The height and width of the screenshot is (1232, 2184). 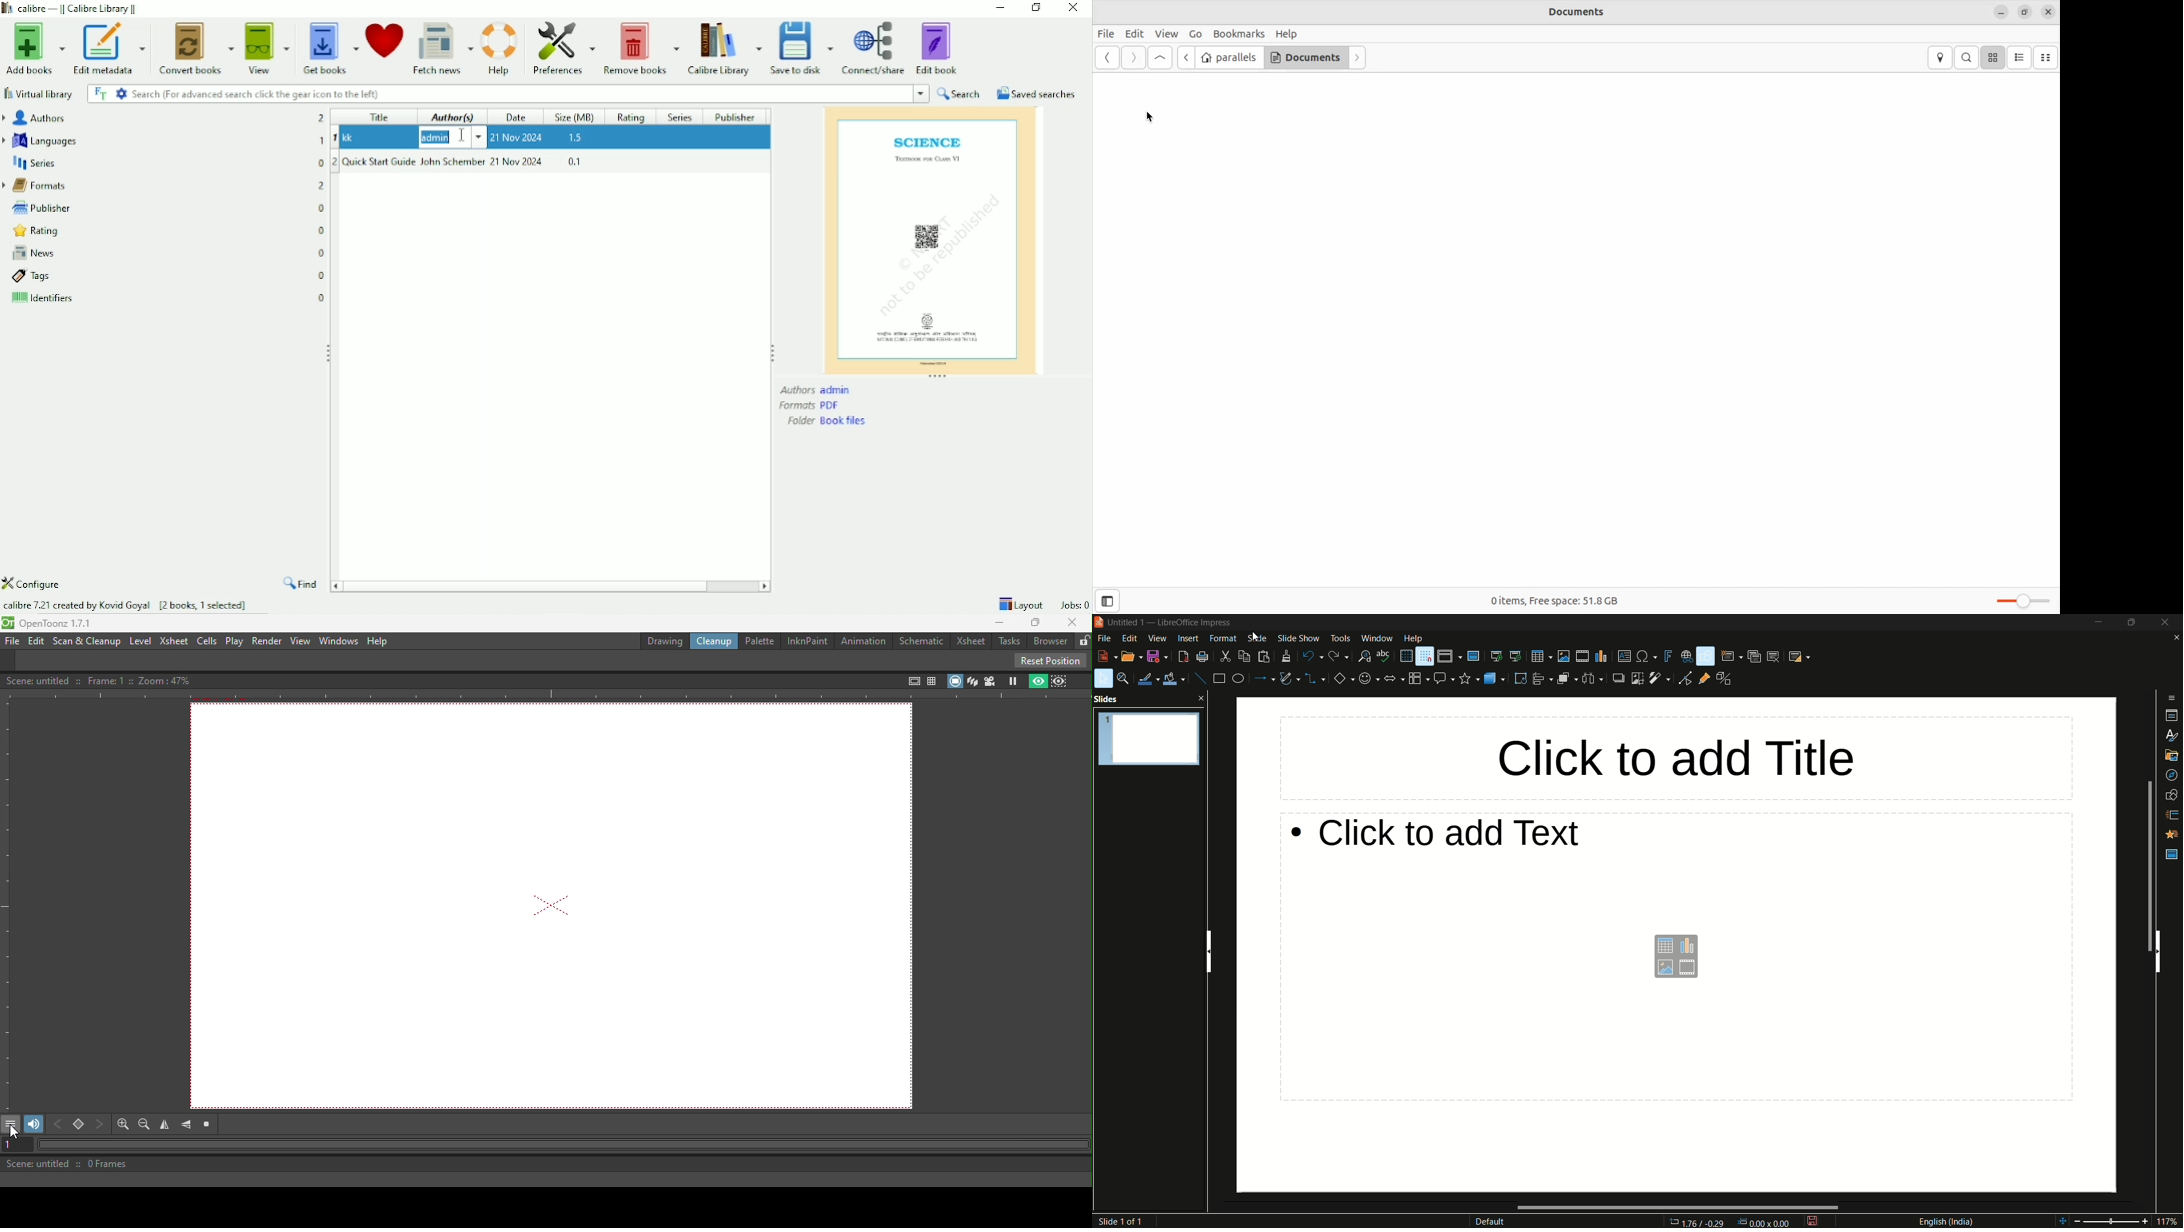 What do you see at coordinates (734, 116) in the screenshot?
I see `Publisher` at bounding box center [734, 116].